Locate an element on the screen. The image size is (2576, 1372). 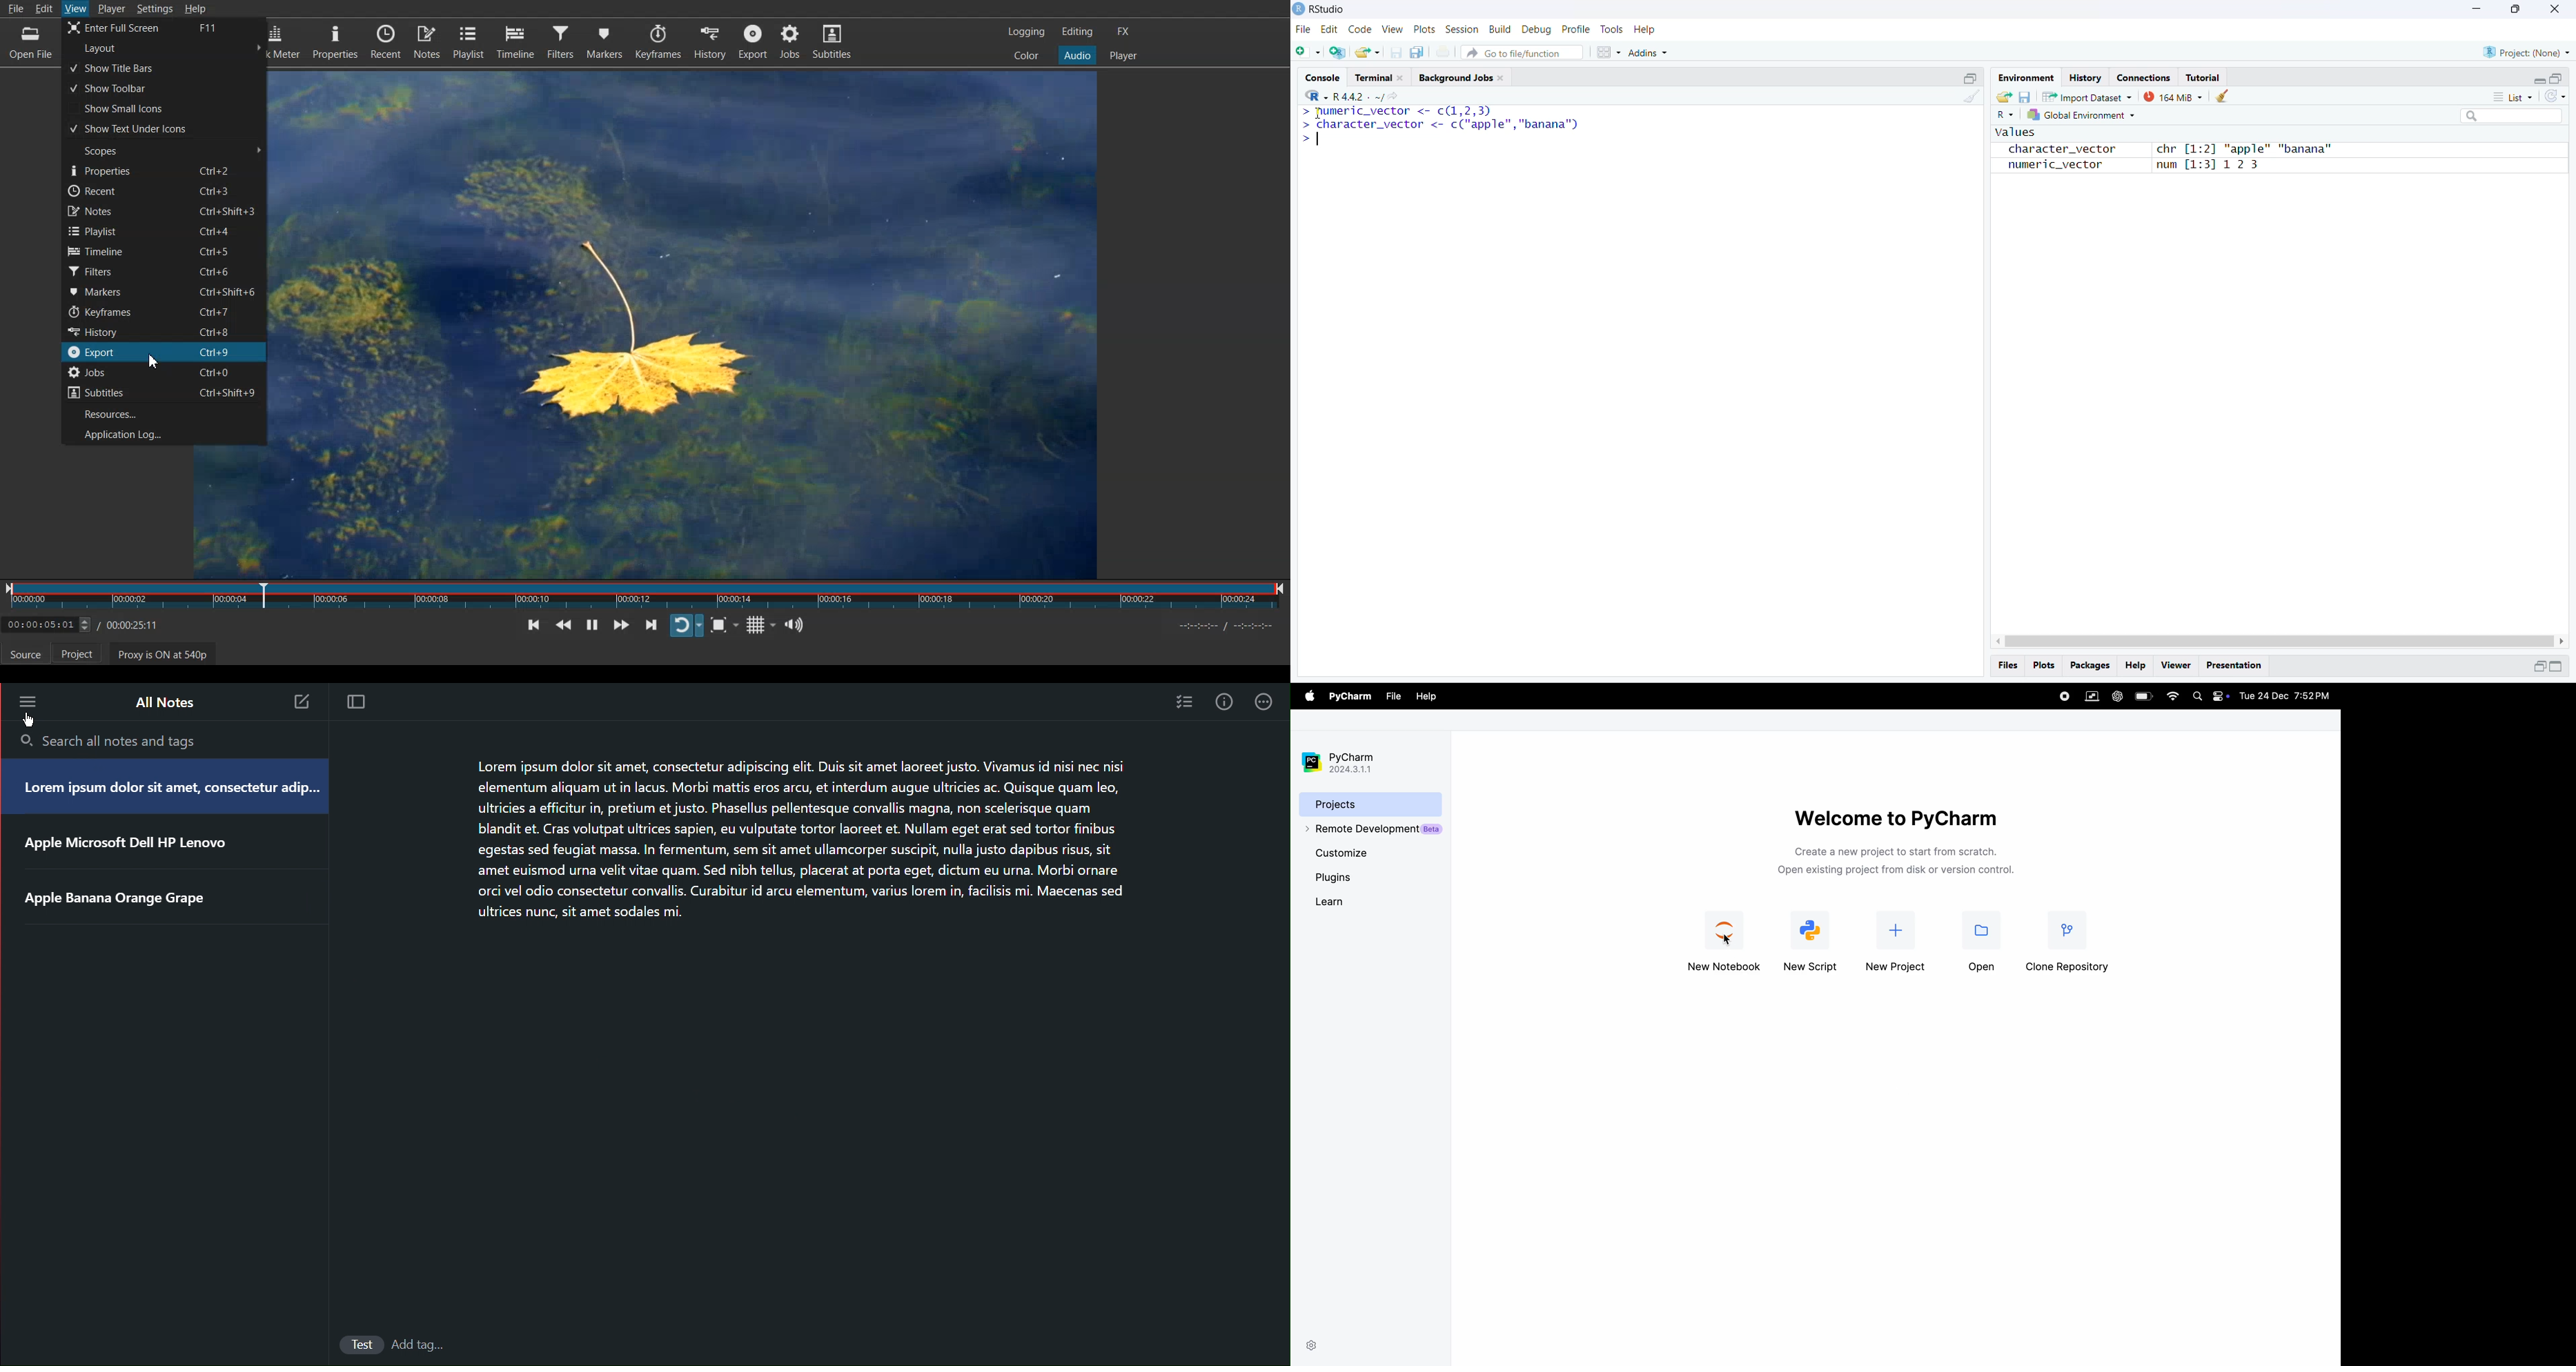
numeric_vector <- c(1,2,3p is located at coordinates (1398, 112).